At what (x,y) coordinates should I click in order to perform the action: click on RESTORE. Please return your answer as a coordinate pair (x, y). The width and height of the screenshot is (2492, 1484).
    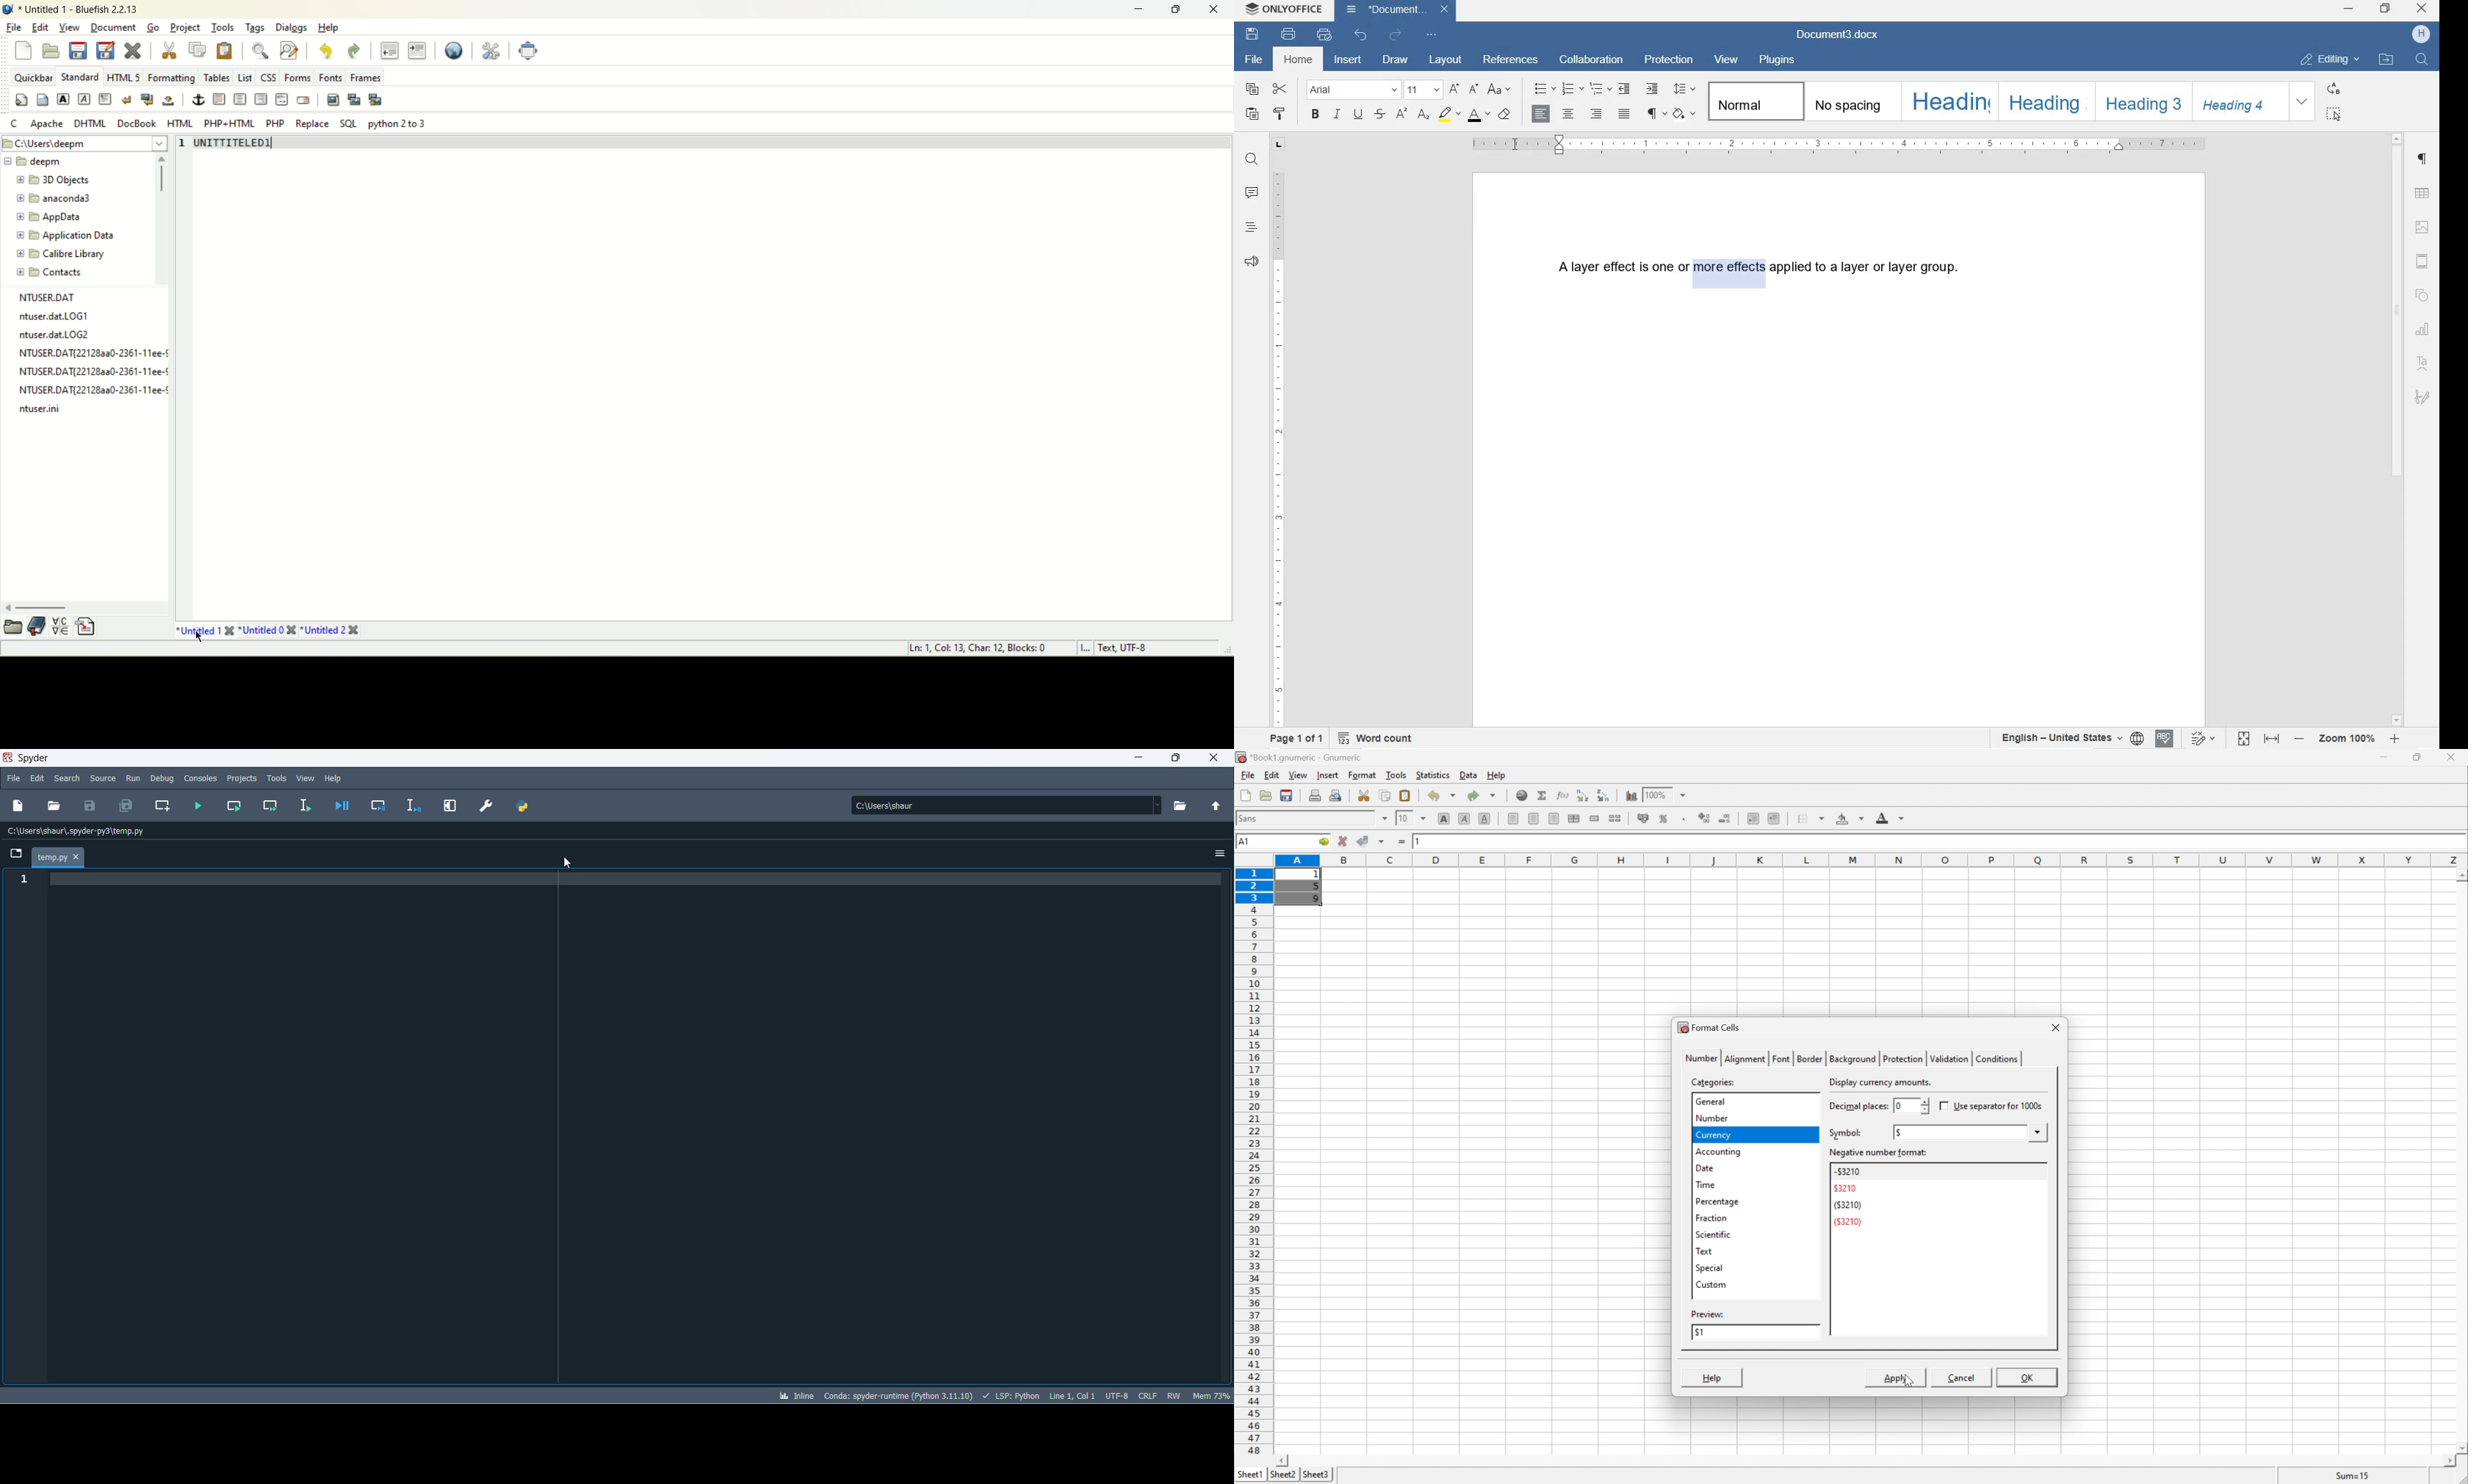
    Looking at the image, I should click on (2386, 11).